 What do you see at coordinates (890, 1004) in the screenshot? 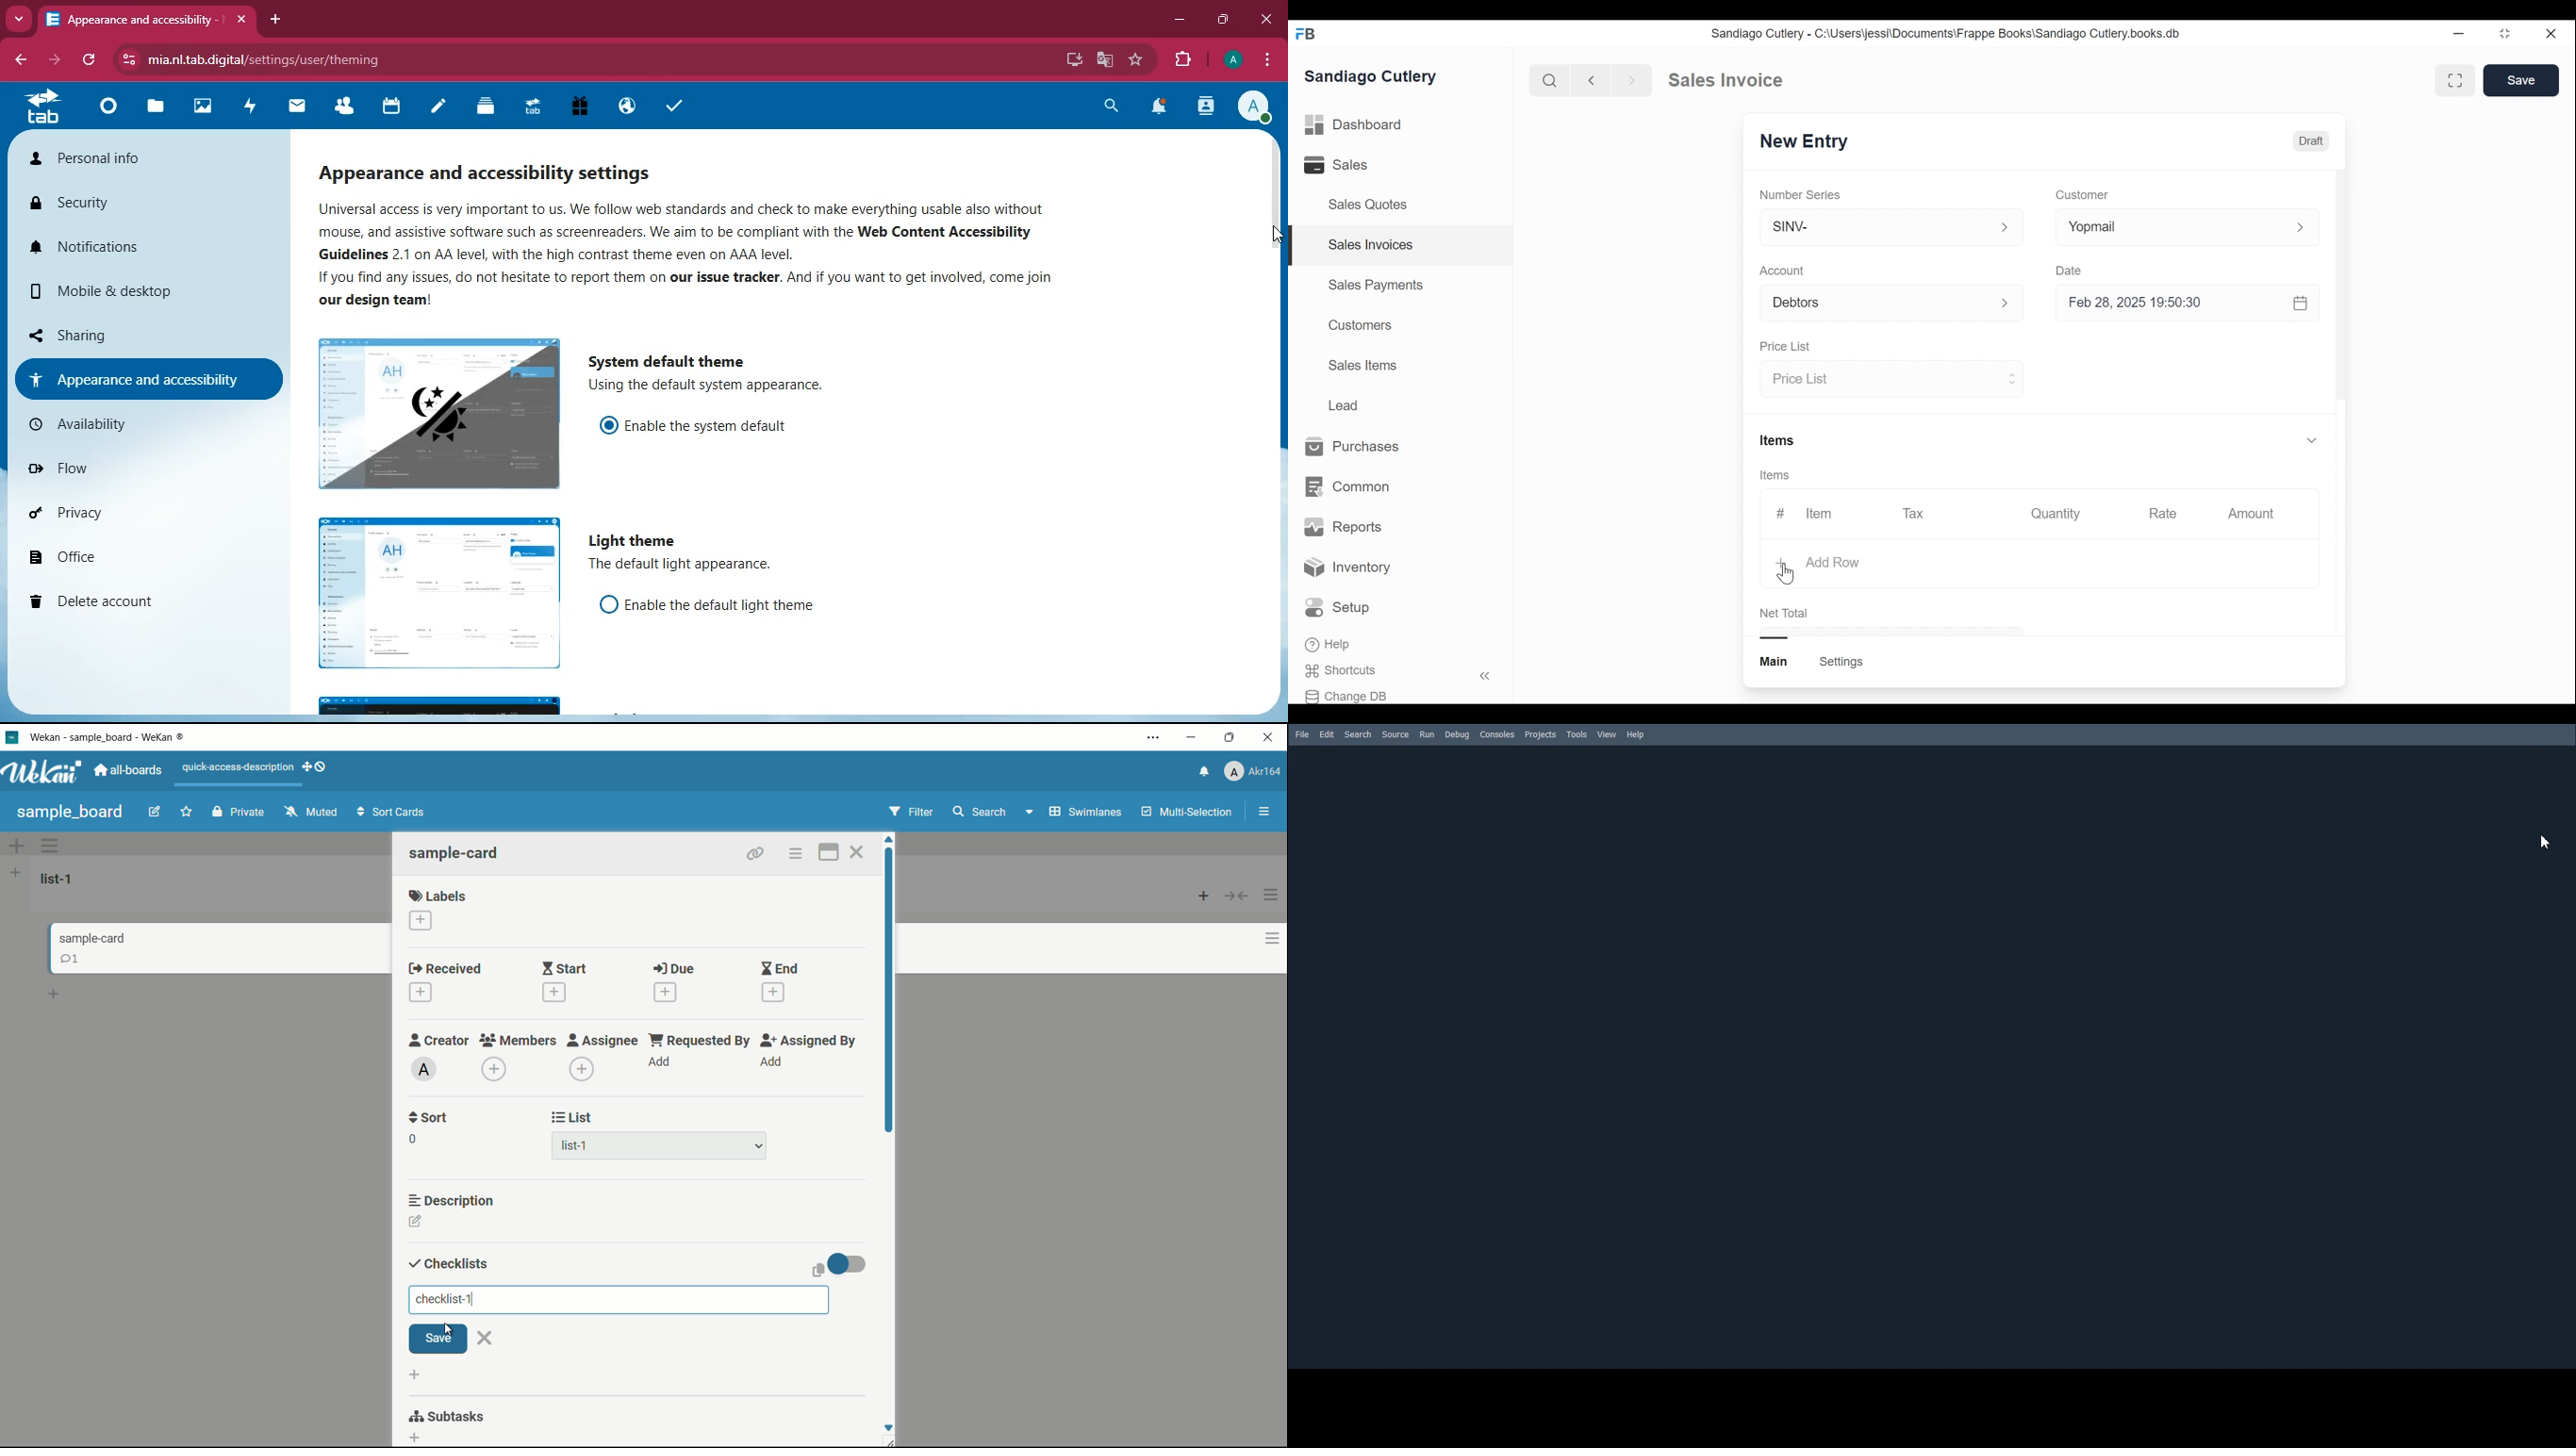
I see `scroll bar` at bounding box center [890, 1004].